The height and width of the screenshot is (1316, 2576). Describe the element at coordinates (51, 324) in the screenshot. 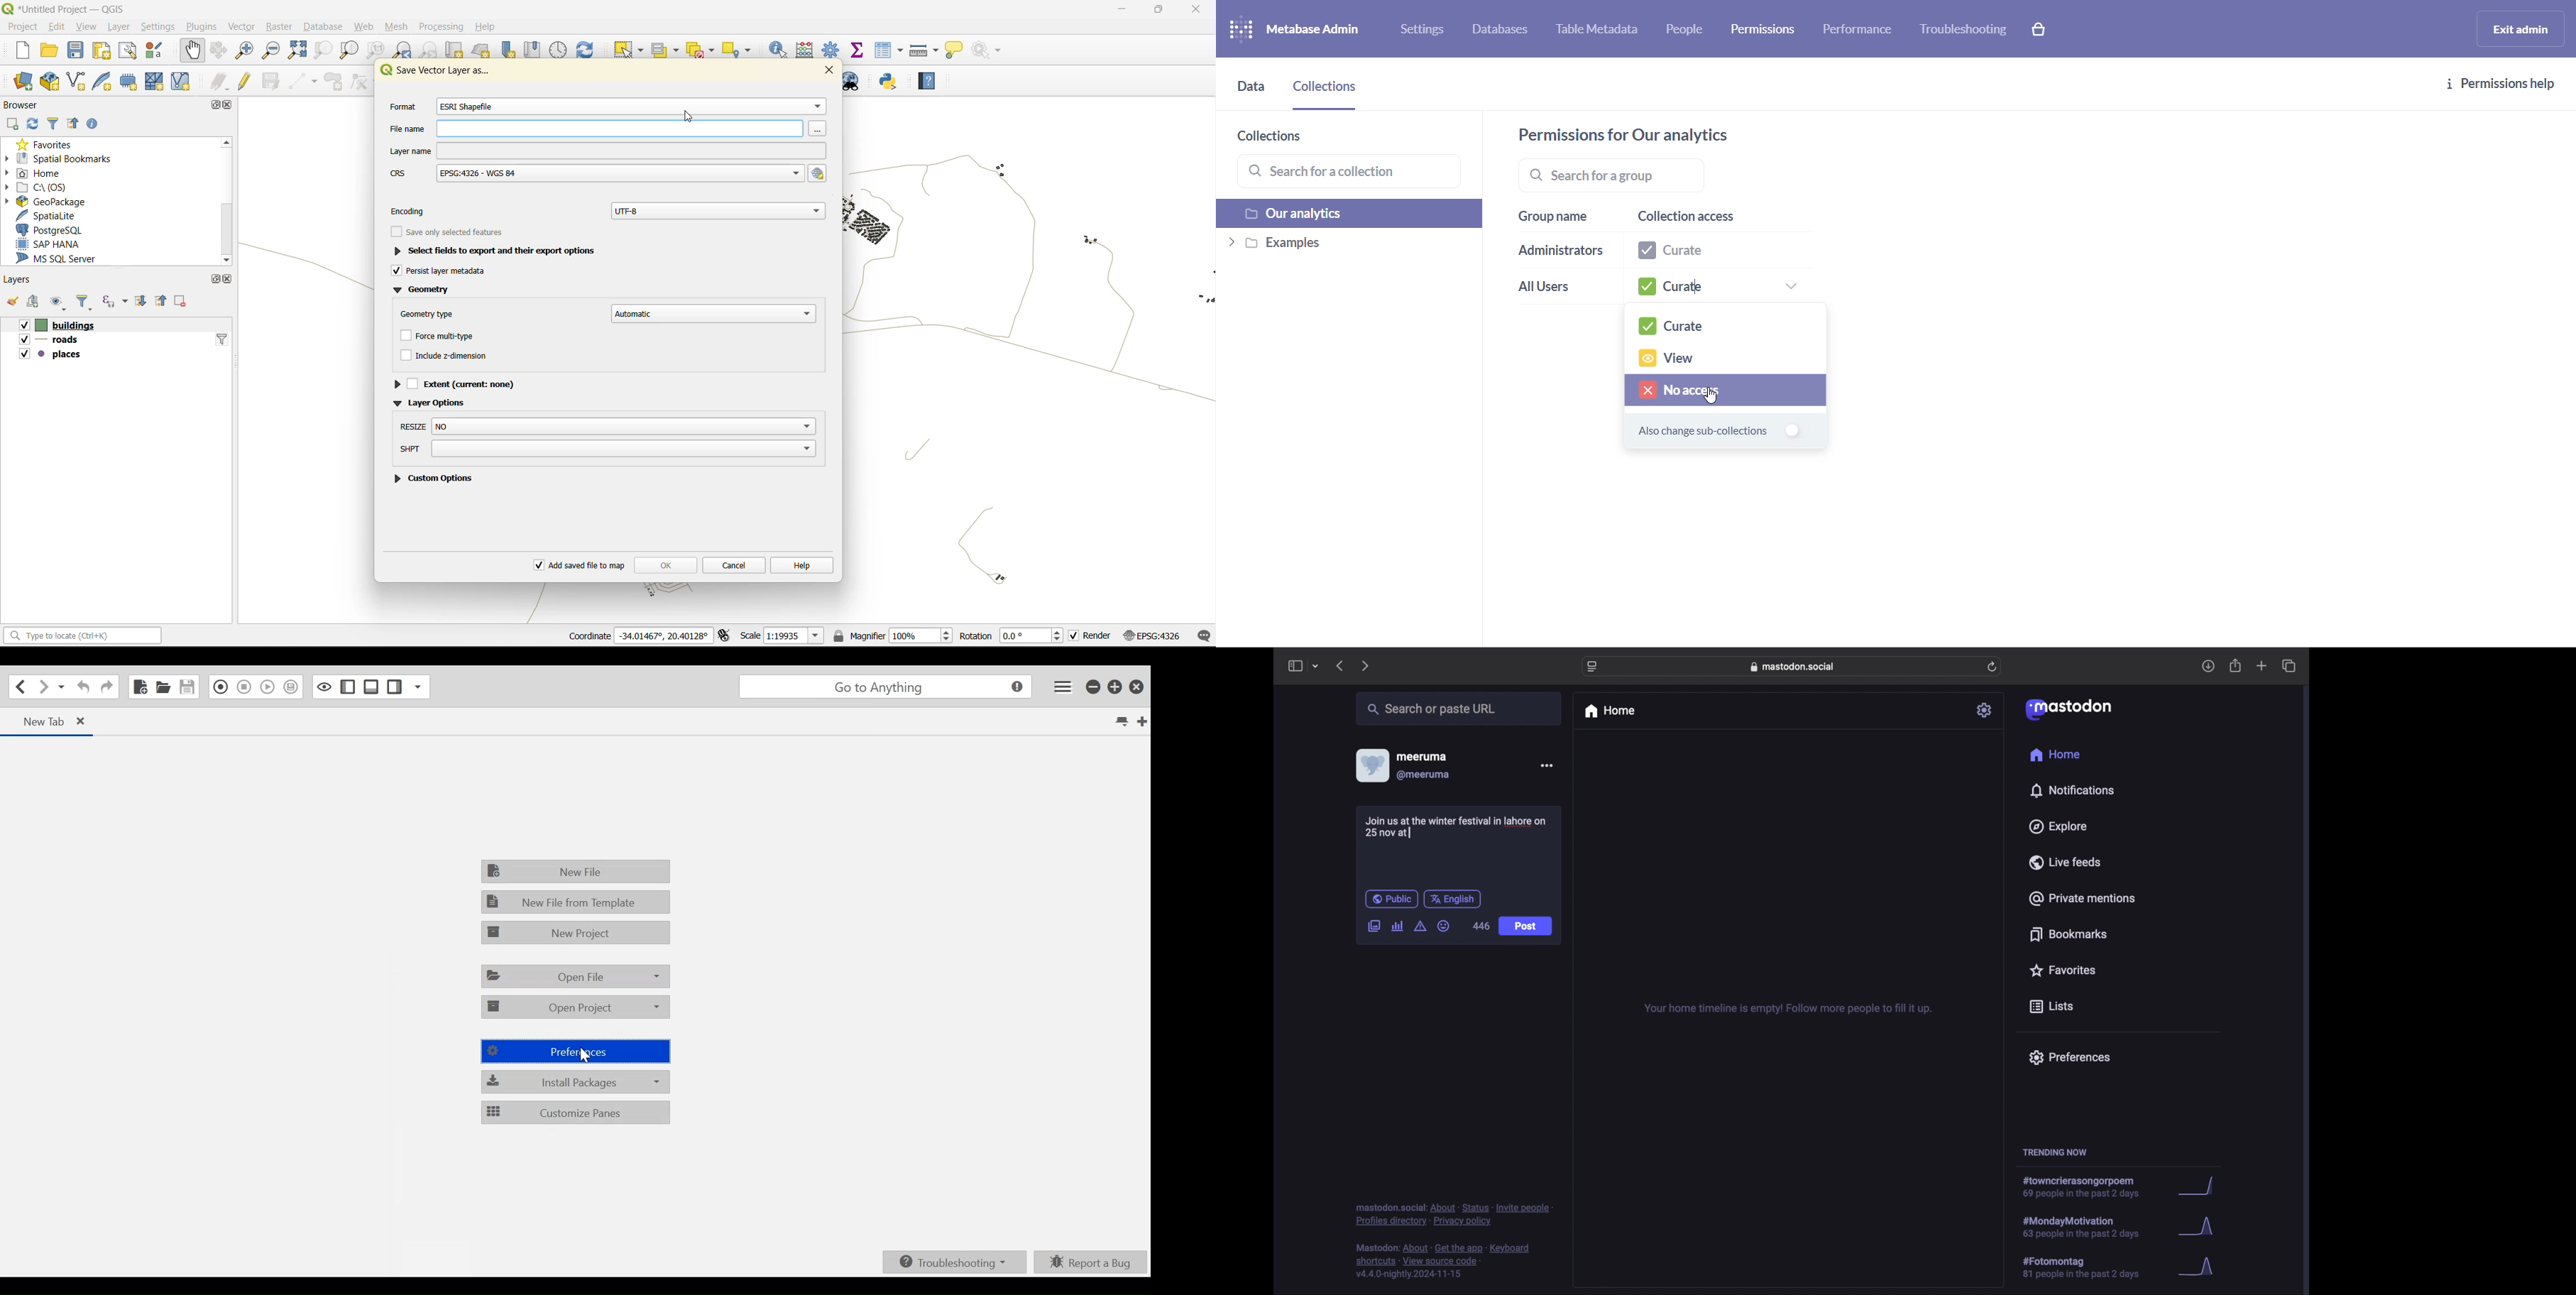

I see `buildings` at that location.